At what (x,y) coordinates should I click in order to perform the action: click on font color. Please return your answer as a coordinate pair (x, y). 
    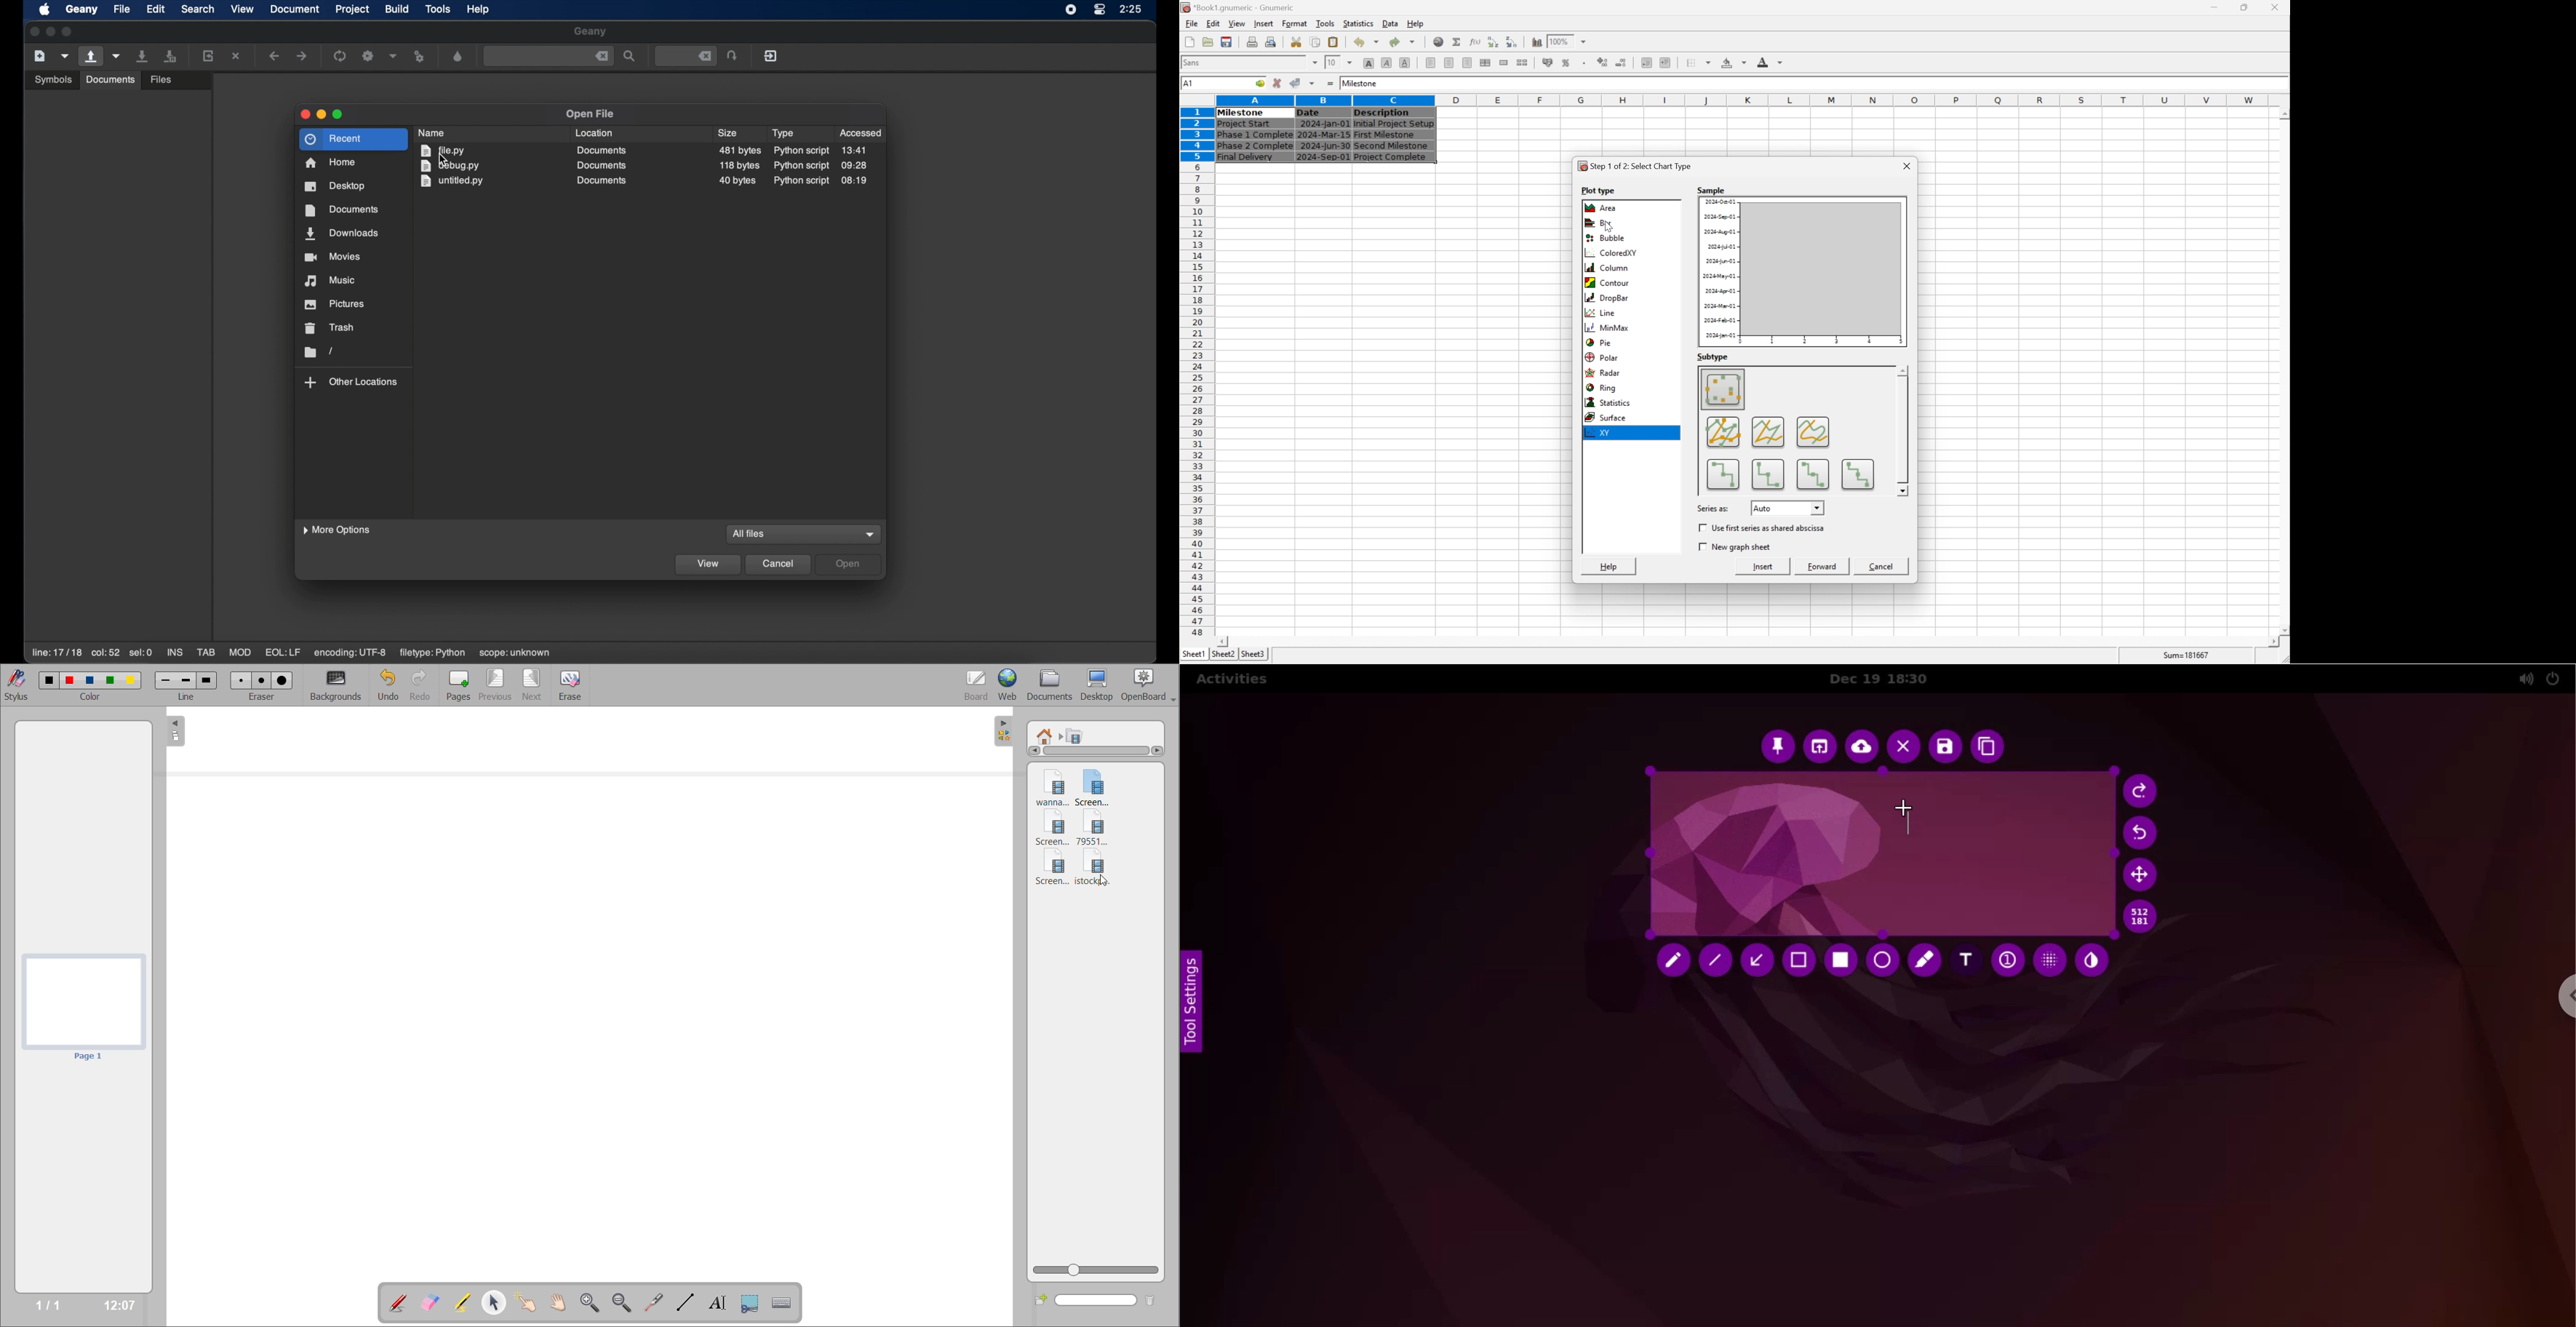
    Looking at the image, I should click on (1771, 62).